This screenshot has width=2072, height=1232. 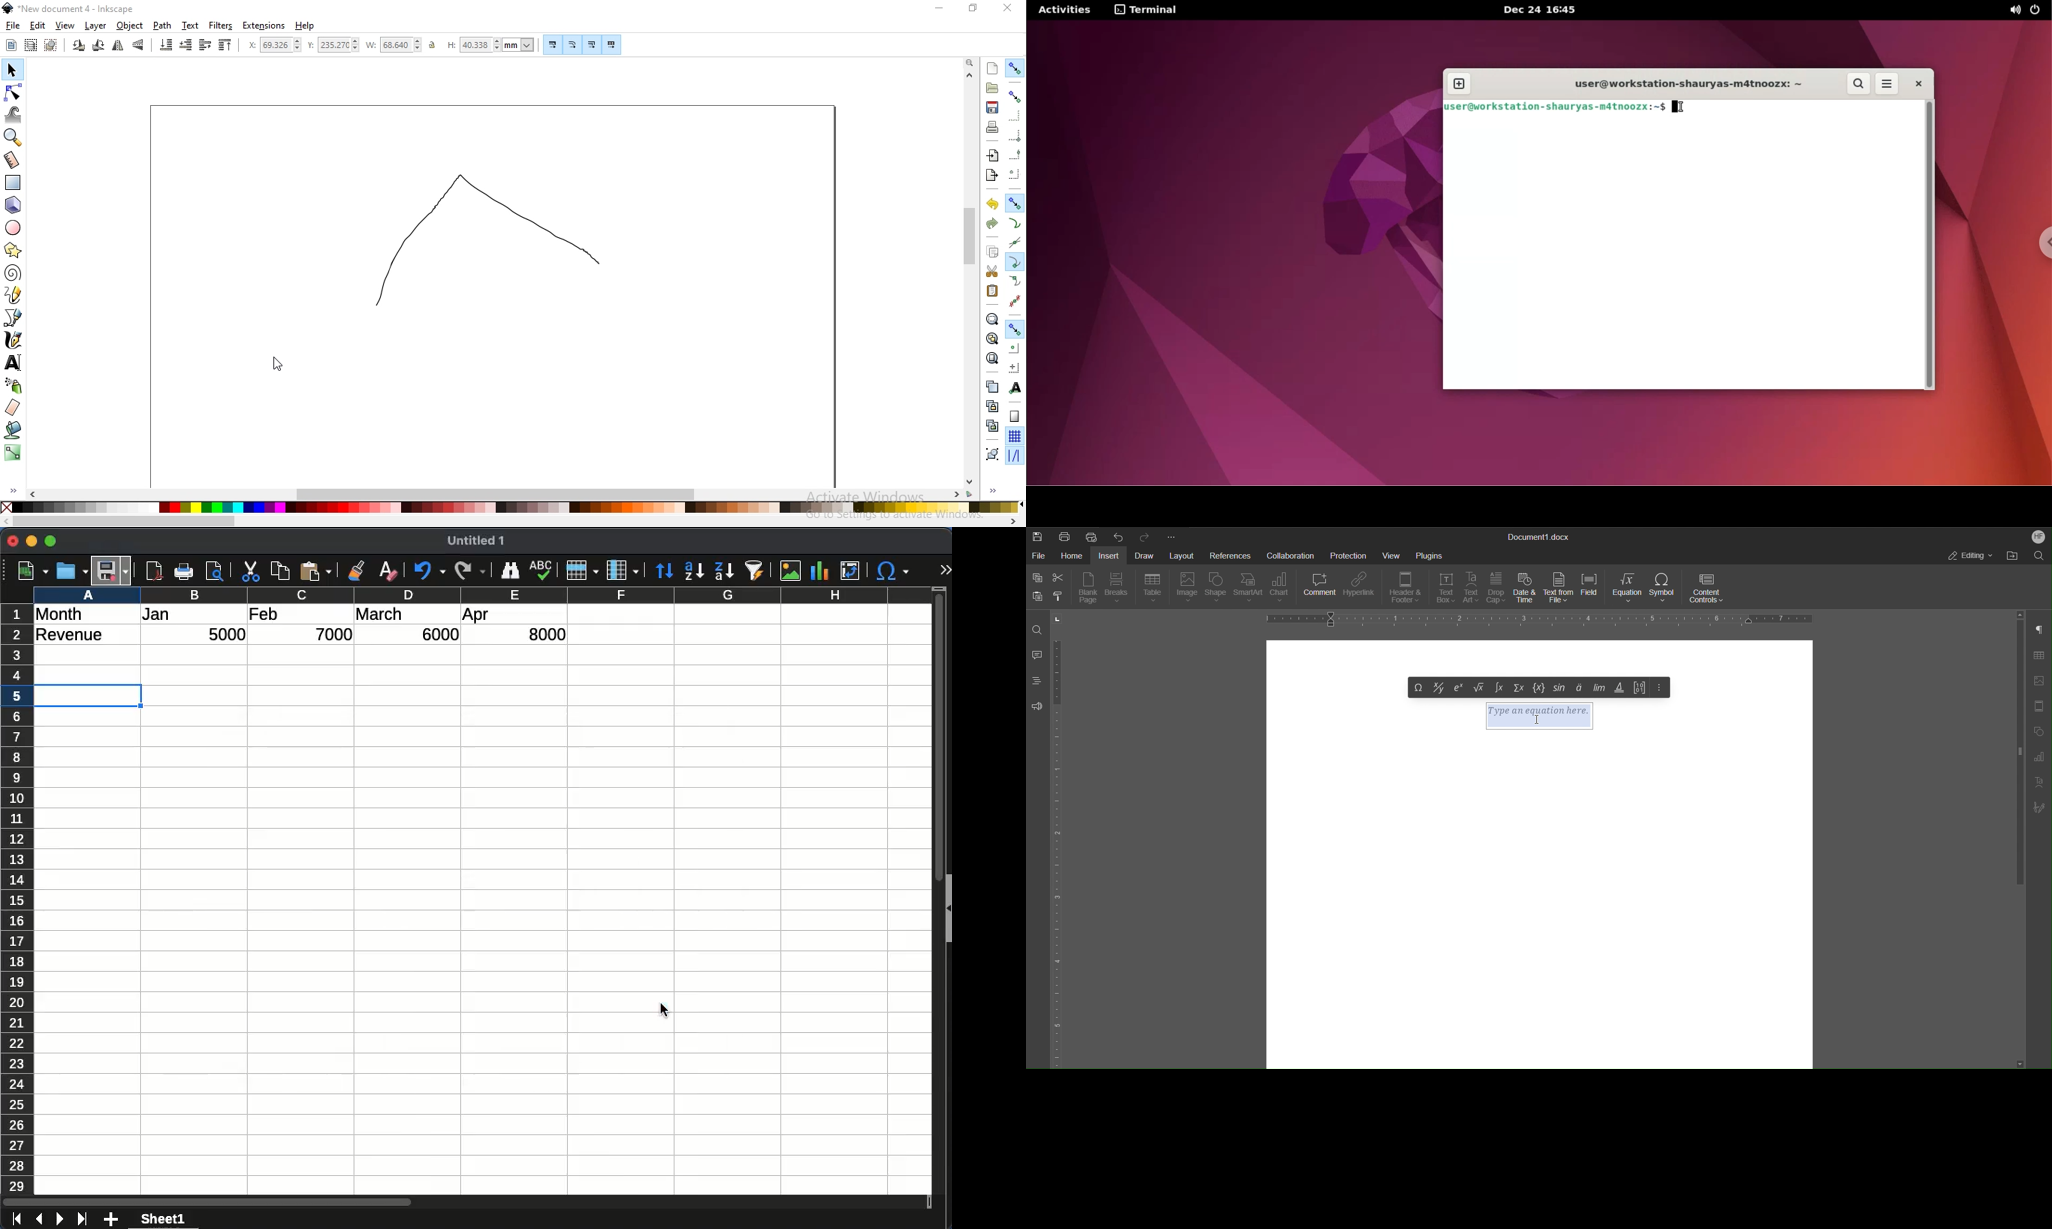 What do you see at coordinates (695, 571) in the screenshot?
I see `ascending` at bounding box center [695, 571].